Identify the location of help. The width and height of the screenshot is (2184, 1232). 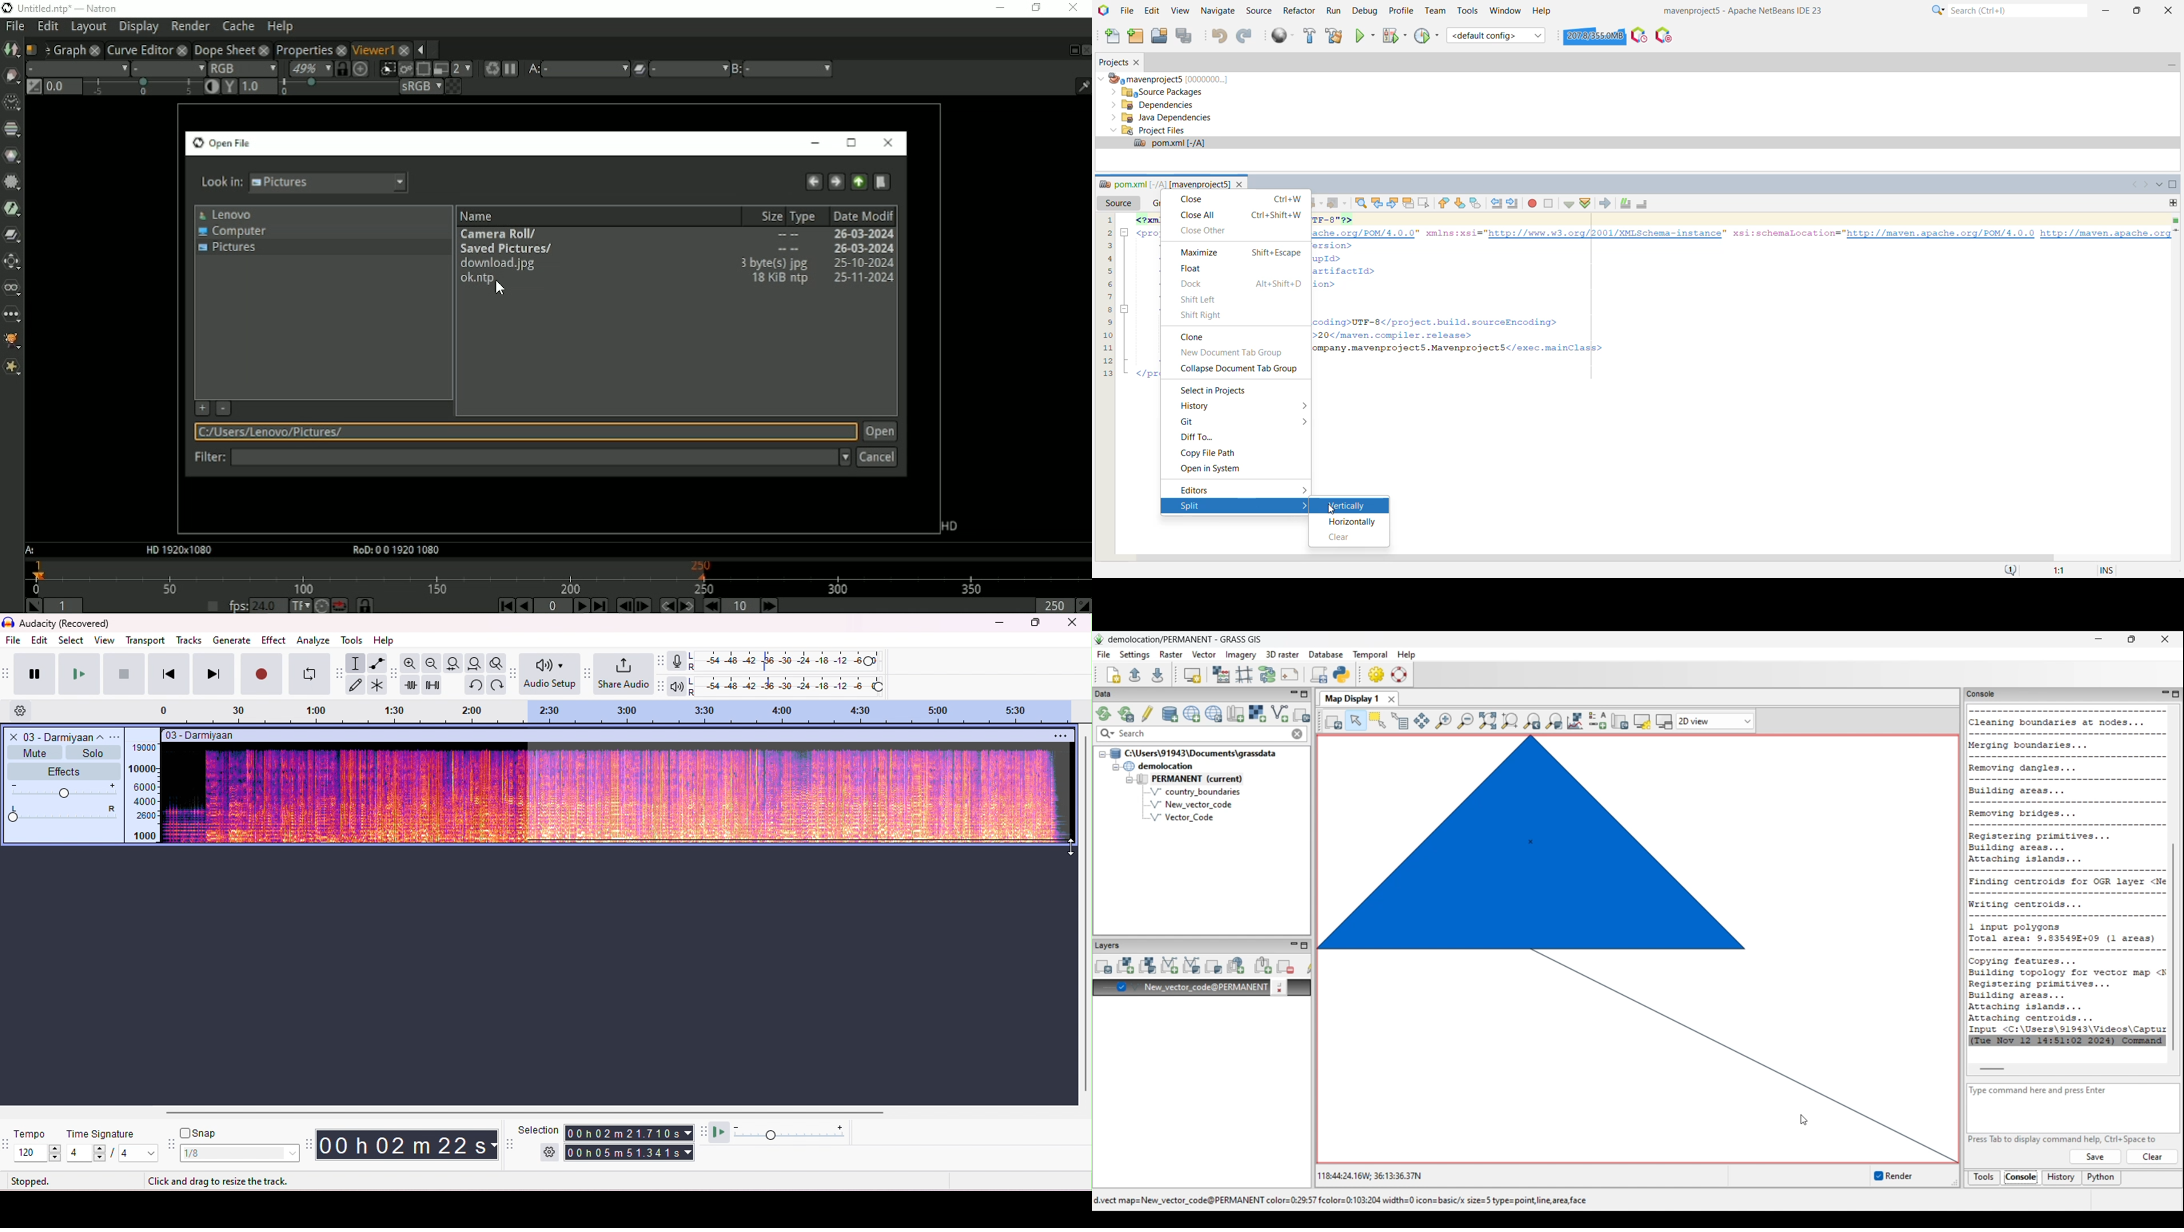
(385, 641).